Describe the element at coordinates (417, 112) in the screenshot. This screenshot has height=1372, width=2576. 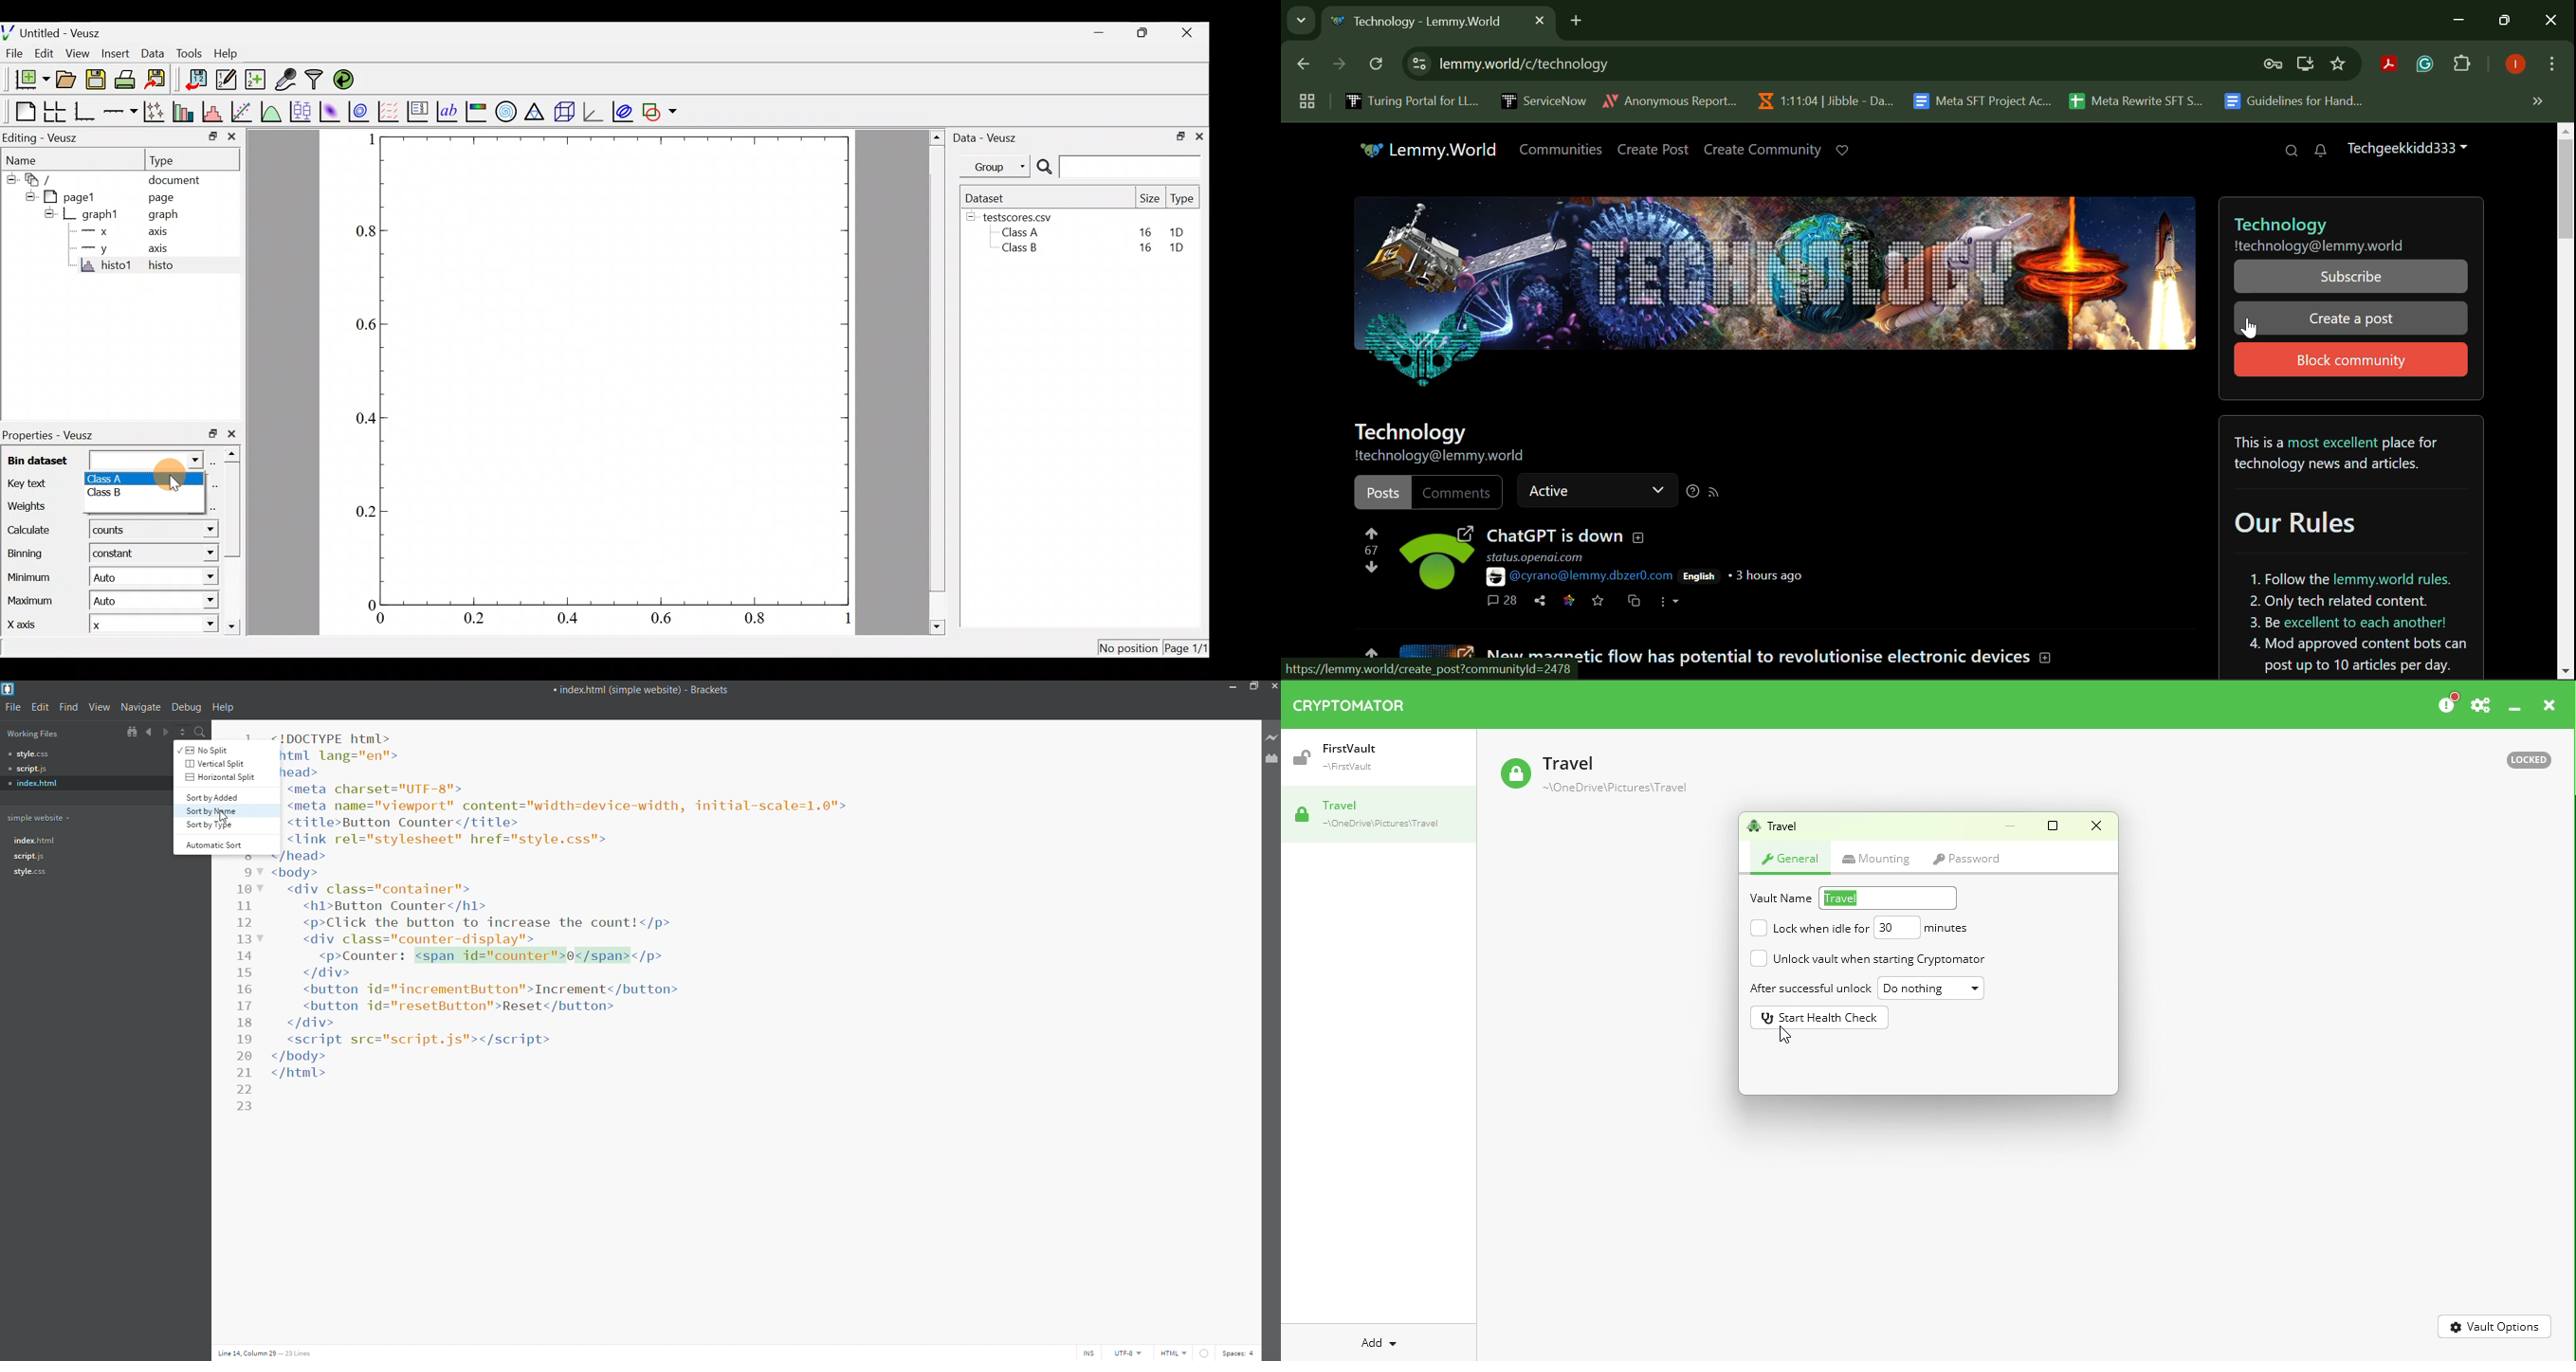
I see `Plot key` at that location.